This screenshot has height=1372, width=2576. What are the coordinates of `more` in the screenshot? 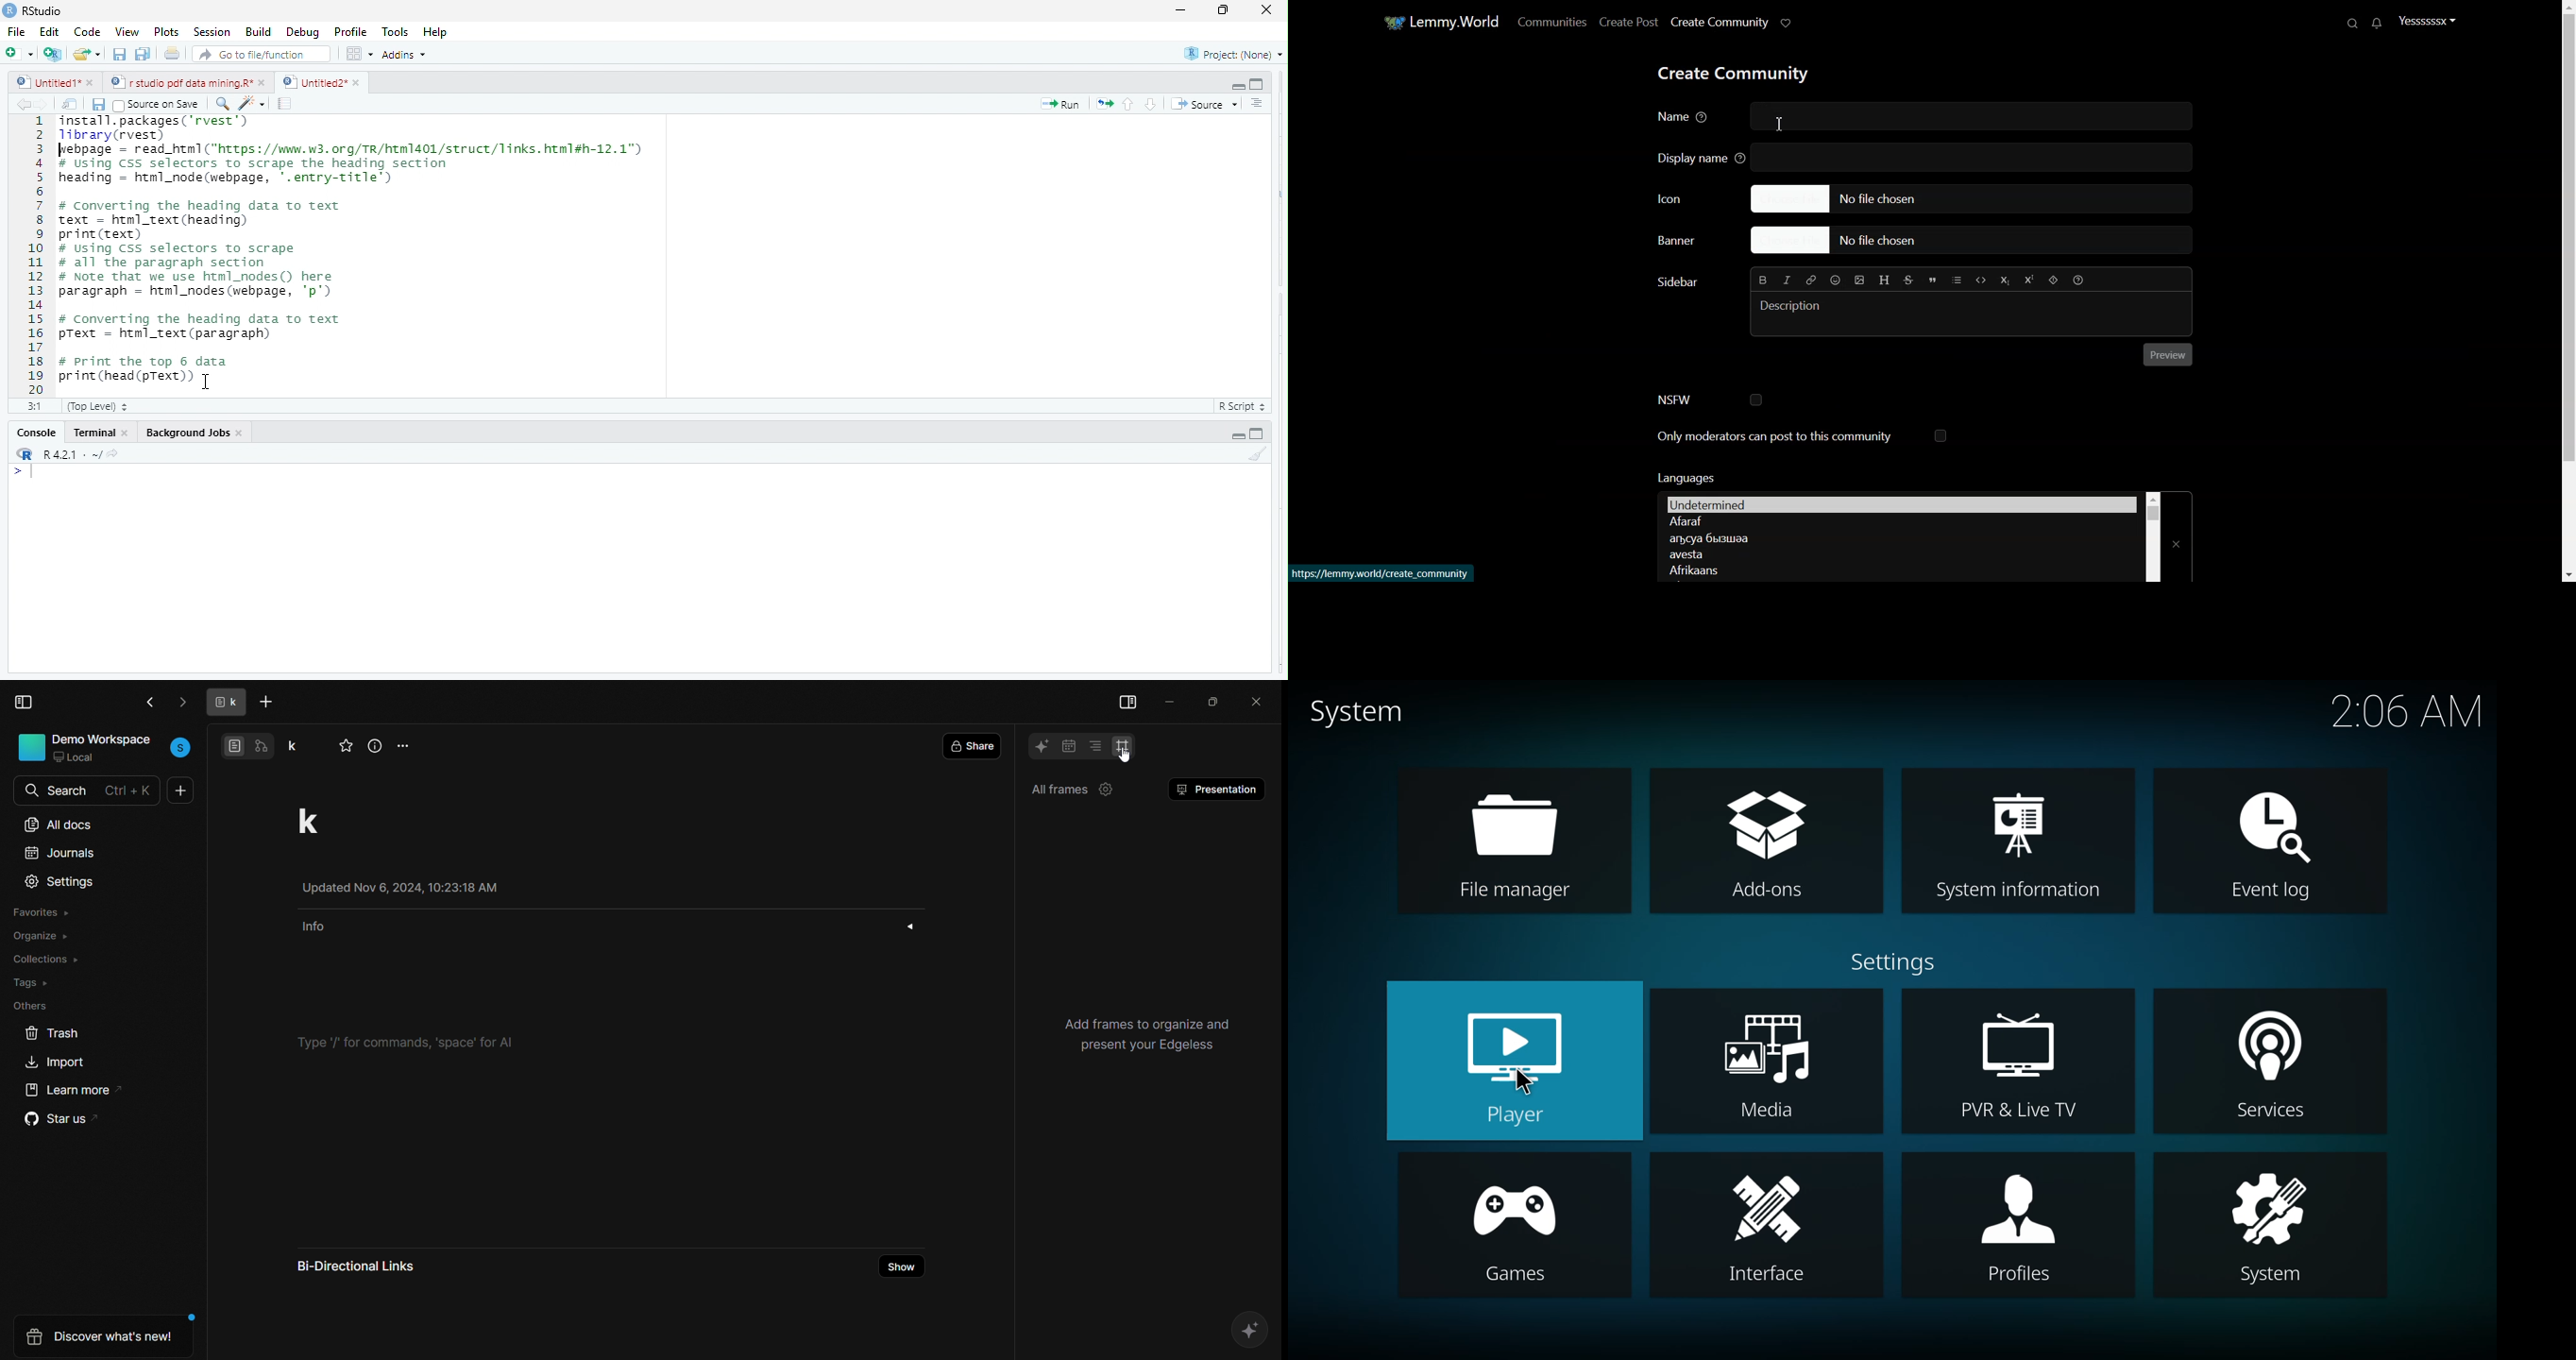 It's located at (406, 743).